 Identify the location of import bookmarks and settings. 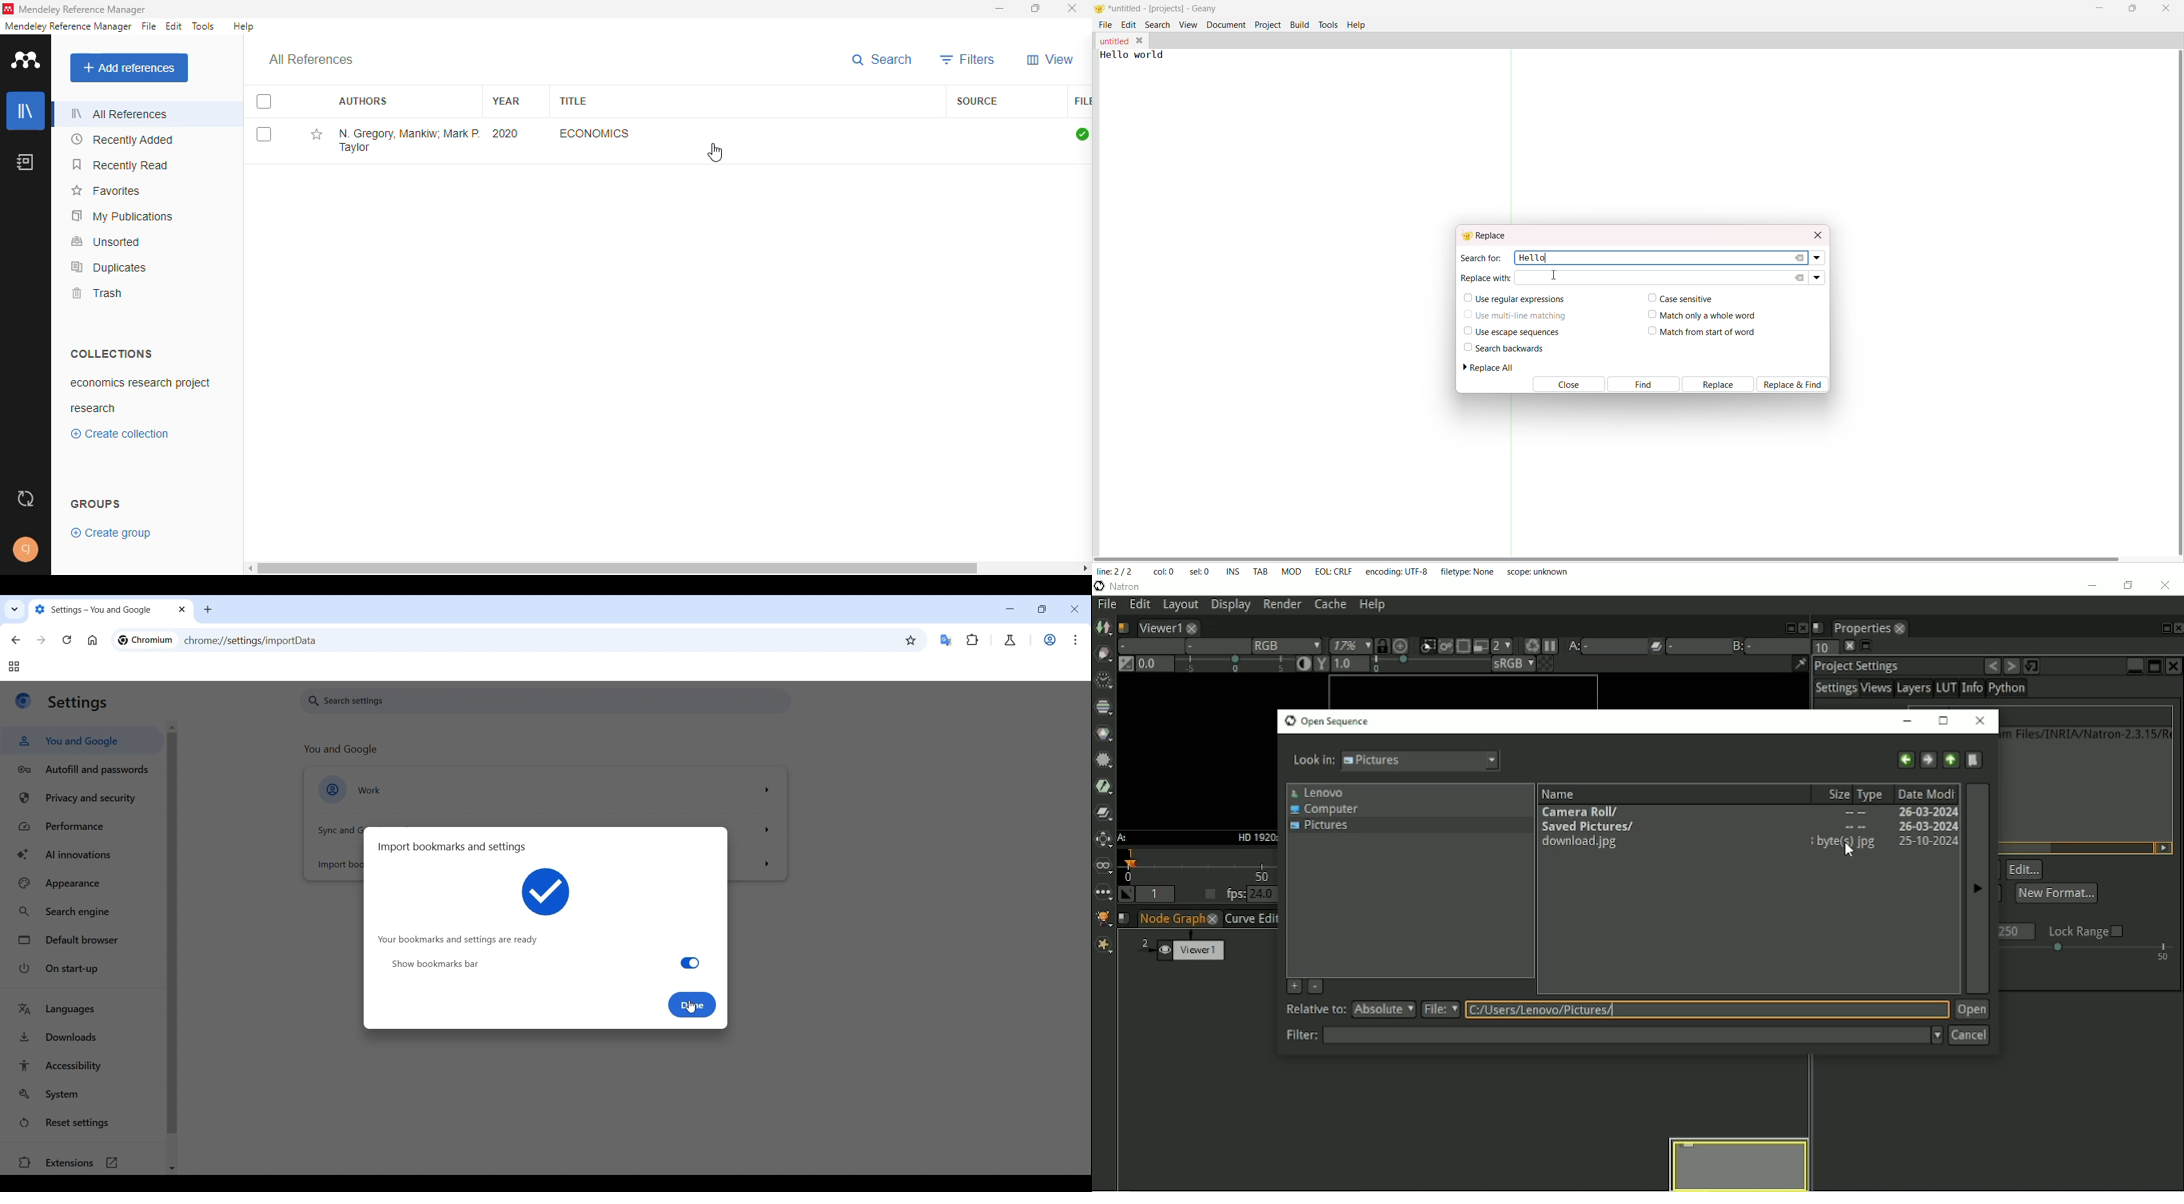
(457, 844).